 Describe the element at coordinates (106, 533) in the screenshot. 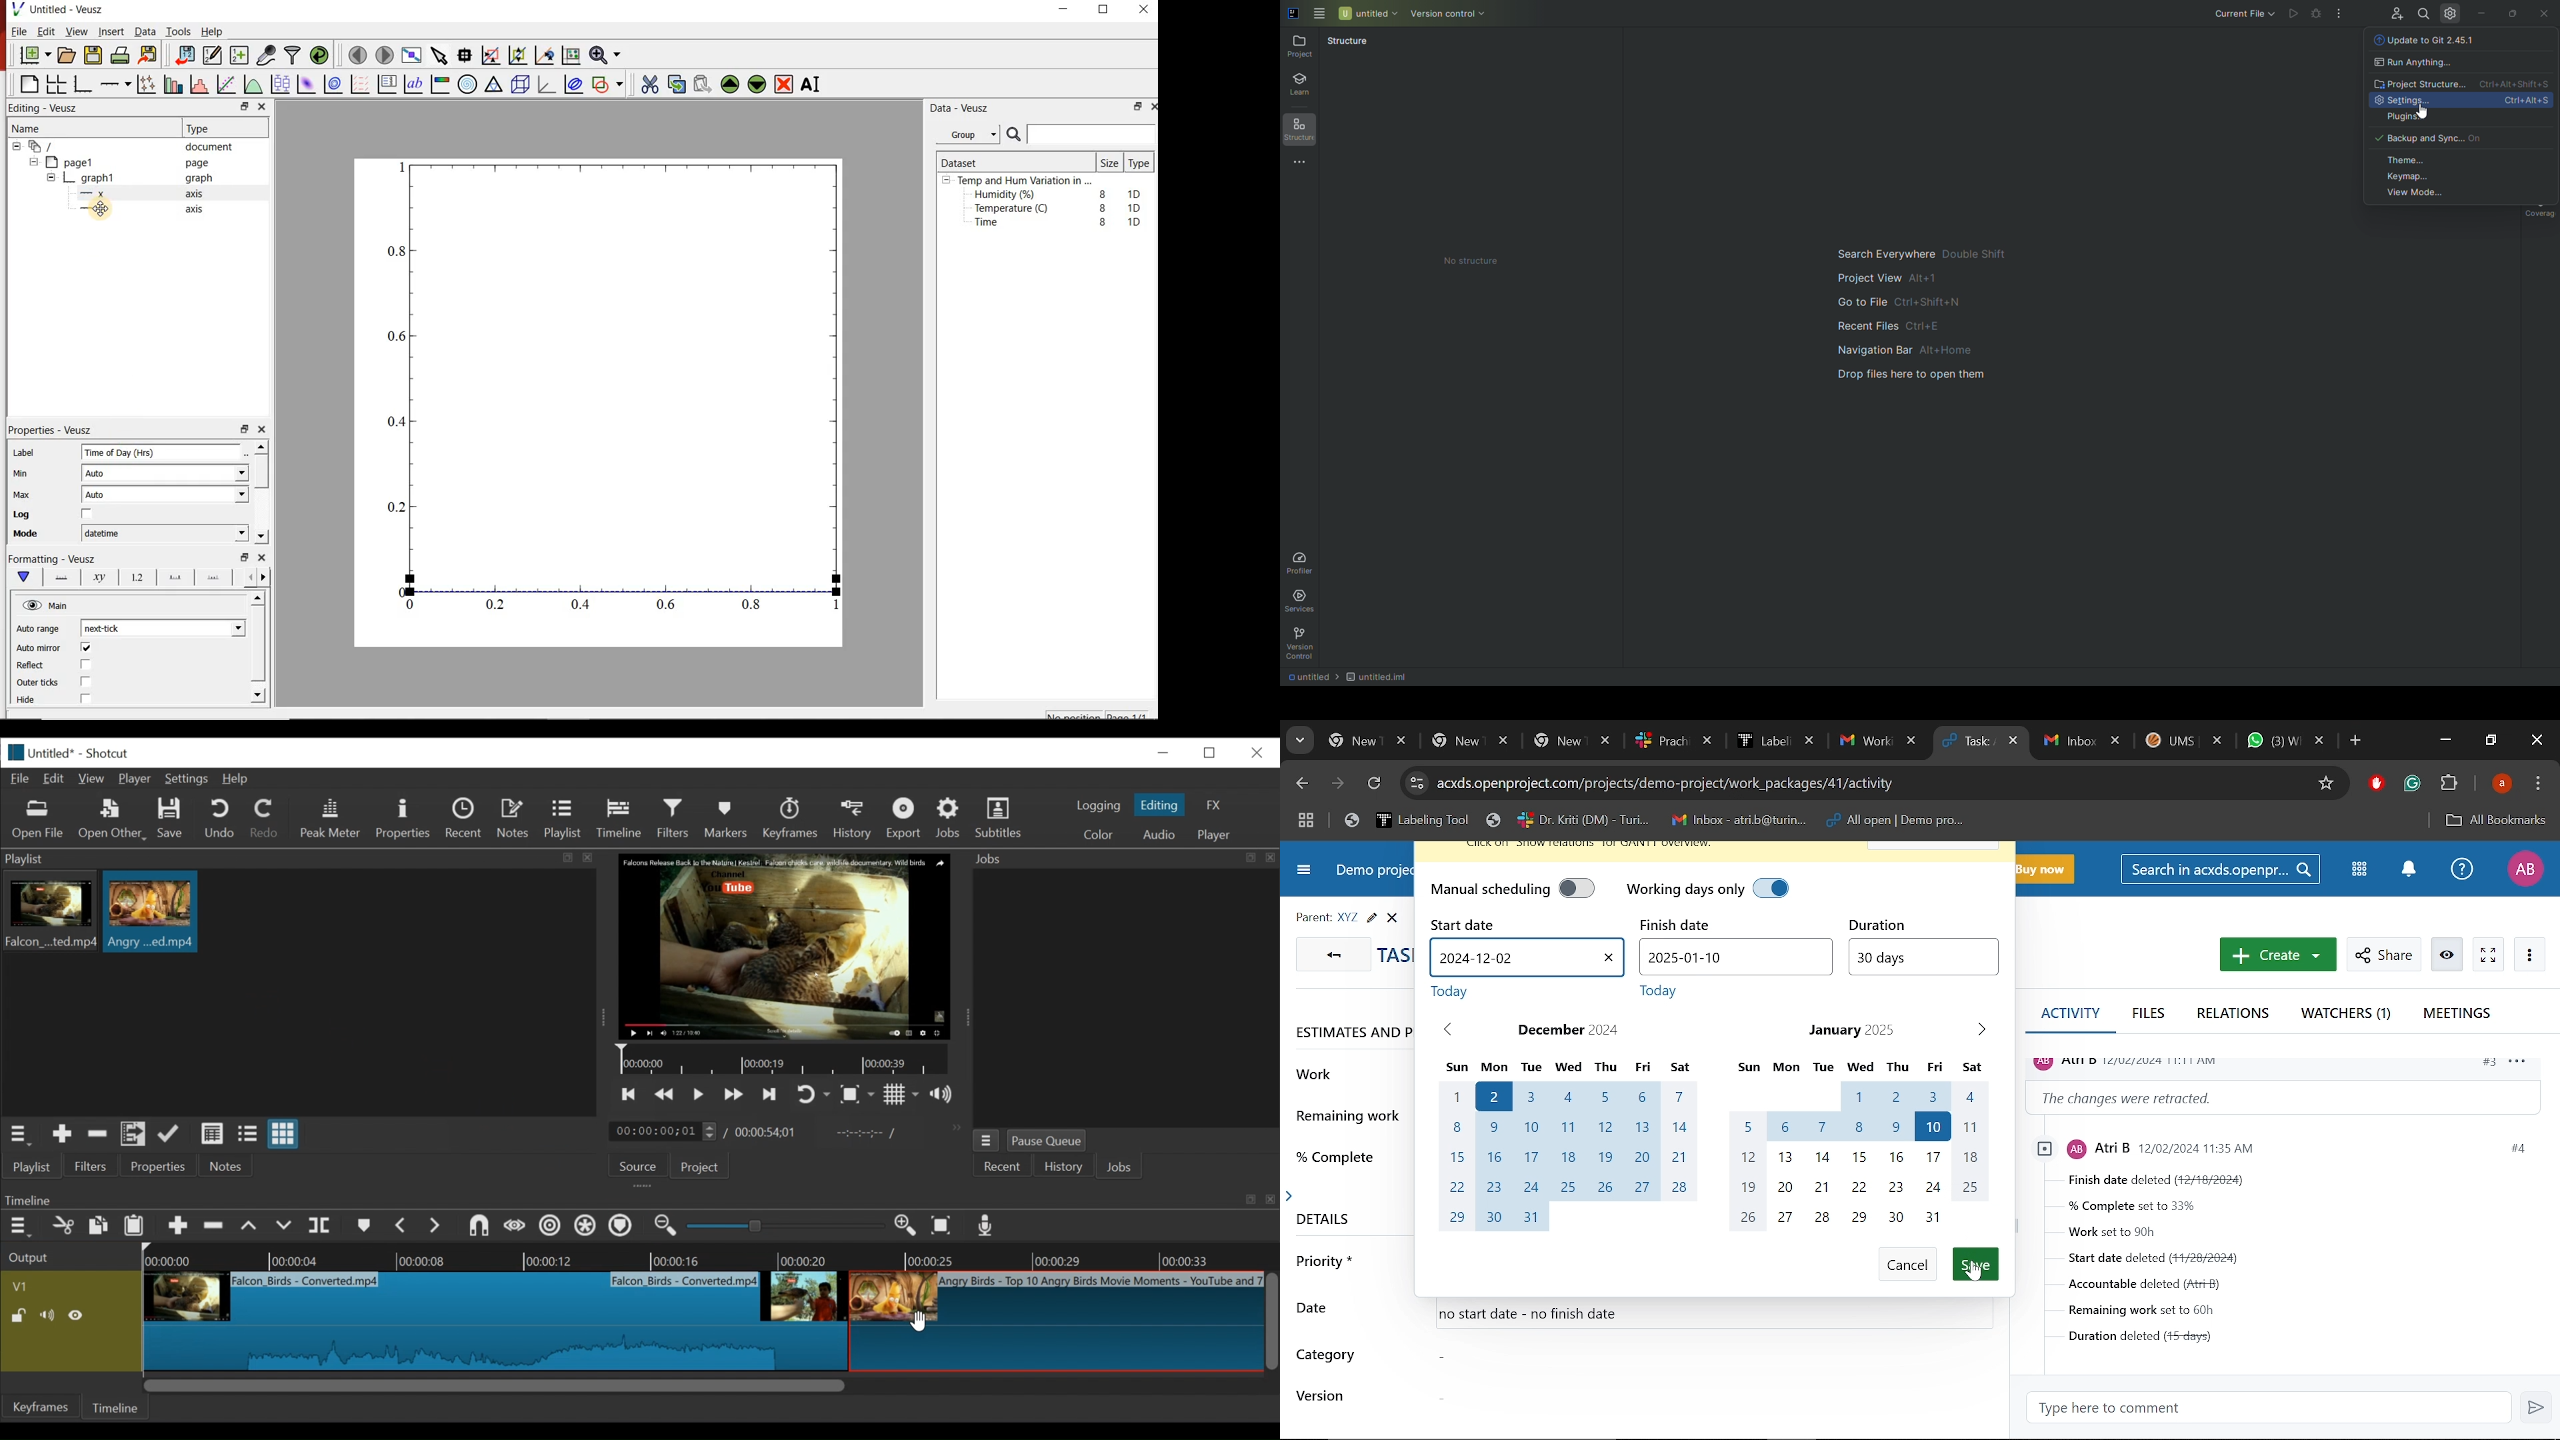

I see `datetime` at that location.